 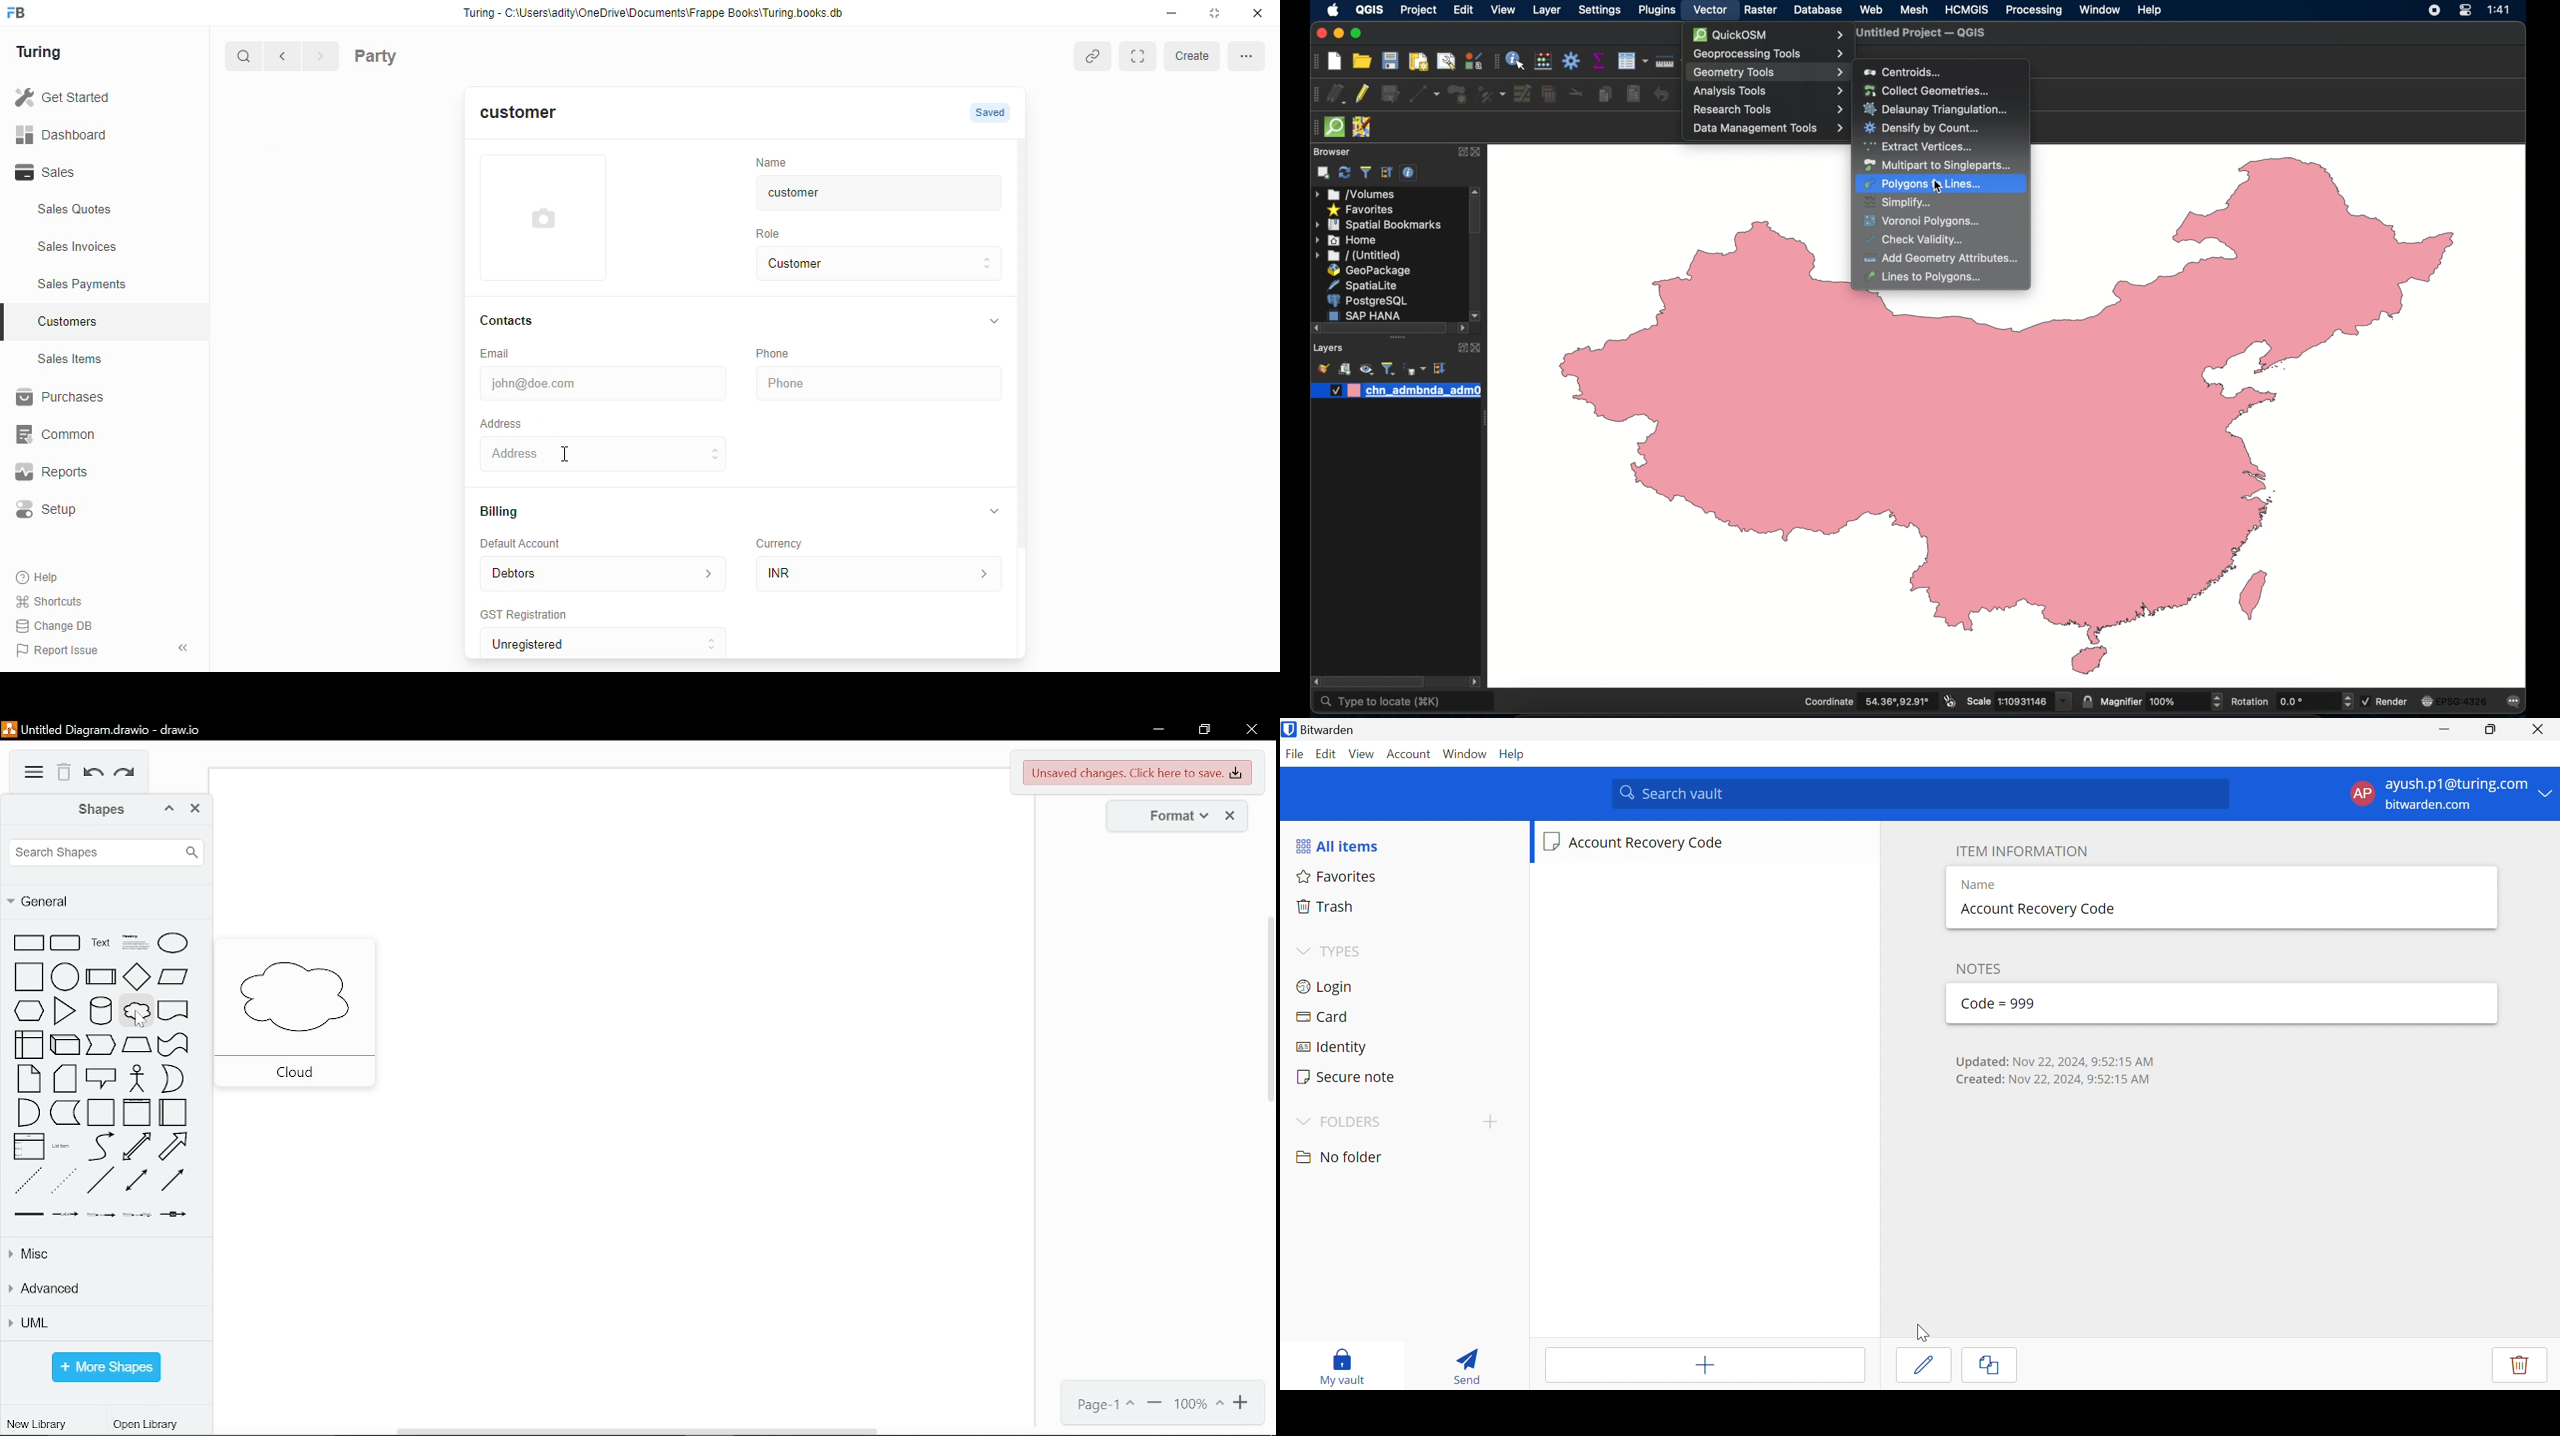 What do you see at coordinates (1313, 681) in the screenshot?
I see `scroll right arrow` at bounding box center [1313, 681].